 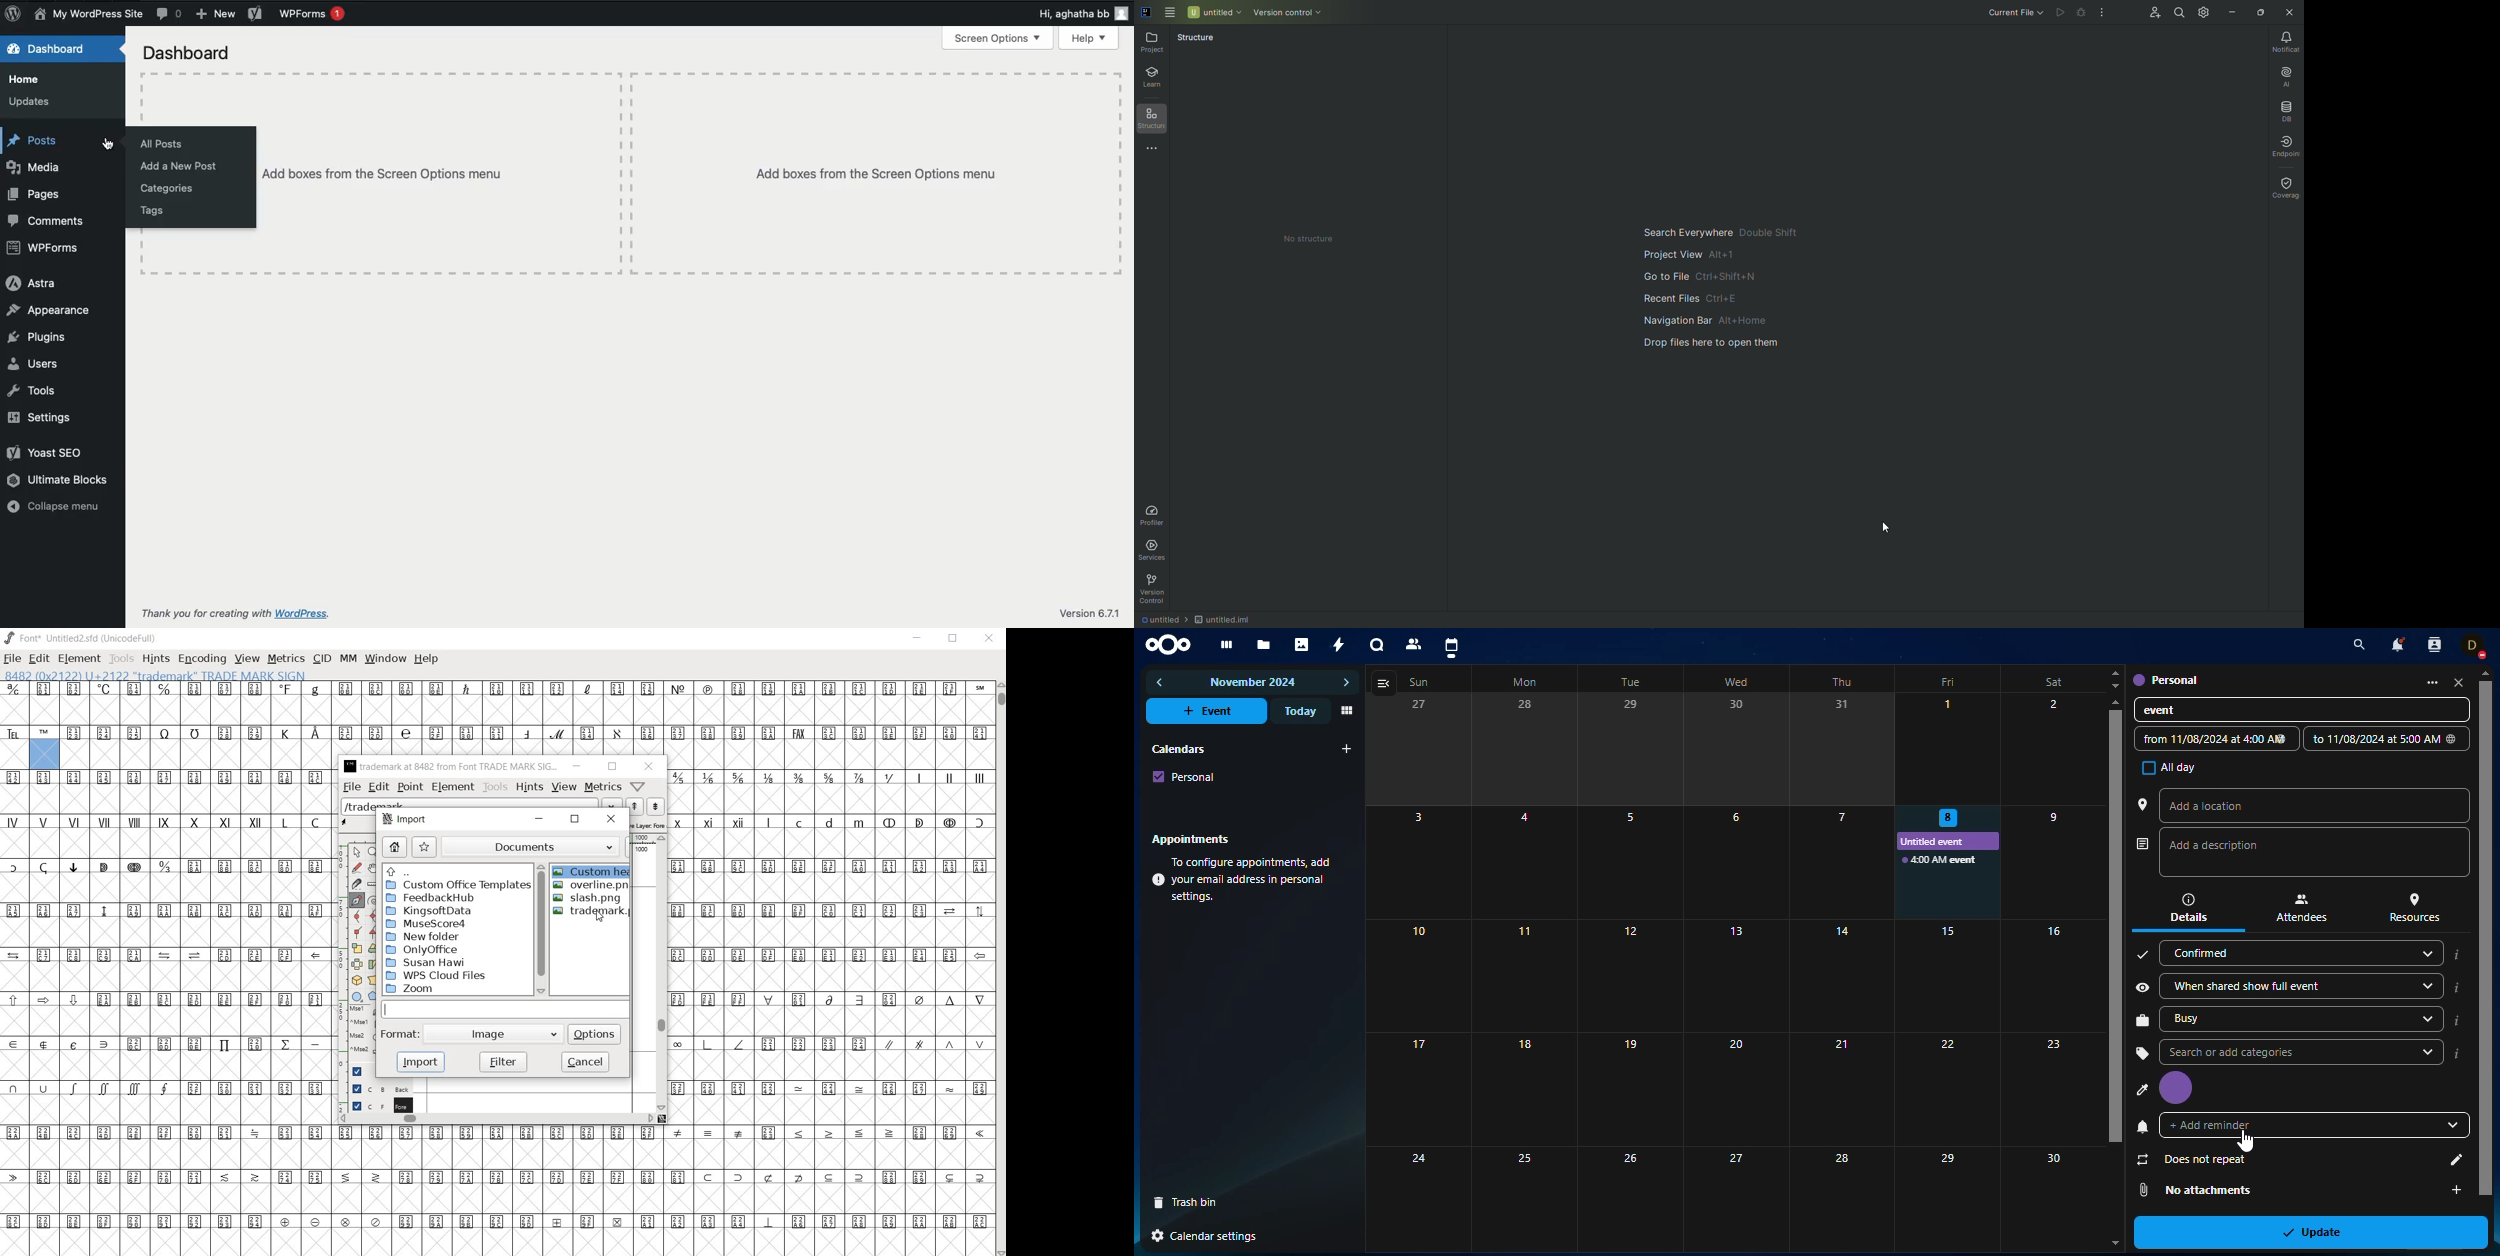 What do you see at coordinates (2220, 1125) in the screenshot?
I see `add reminder` at bounding box center [2220, 1125].